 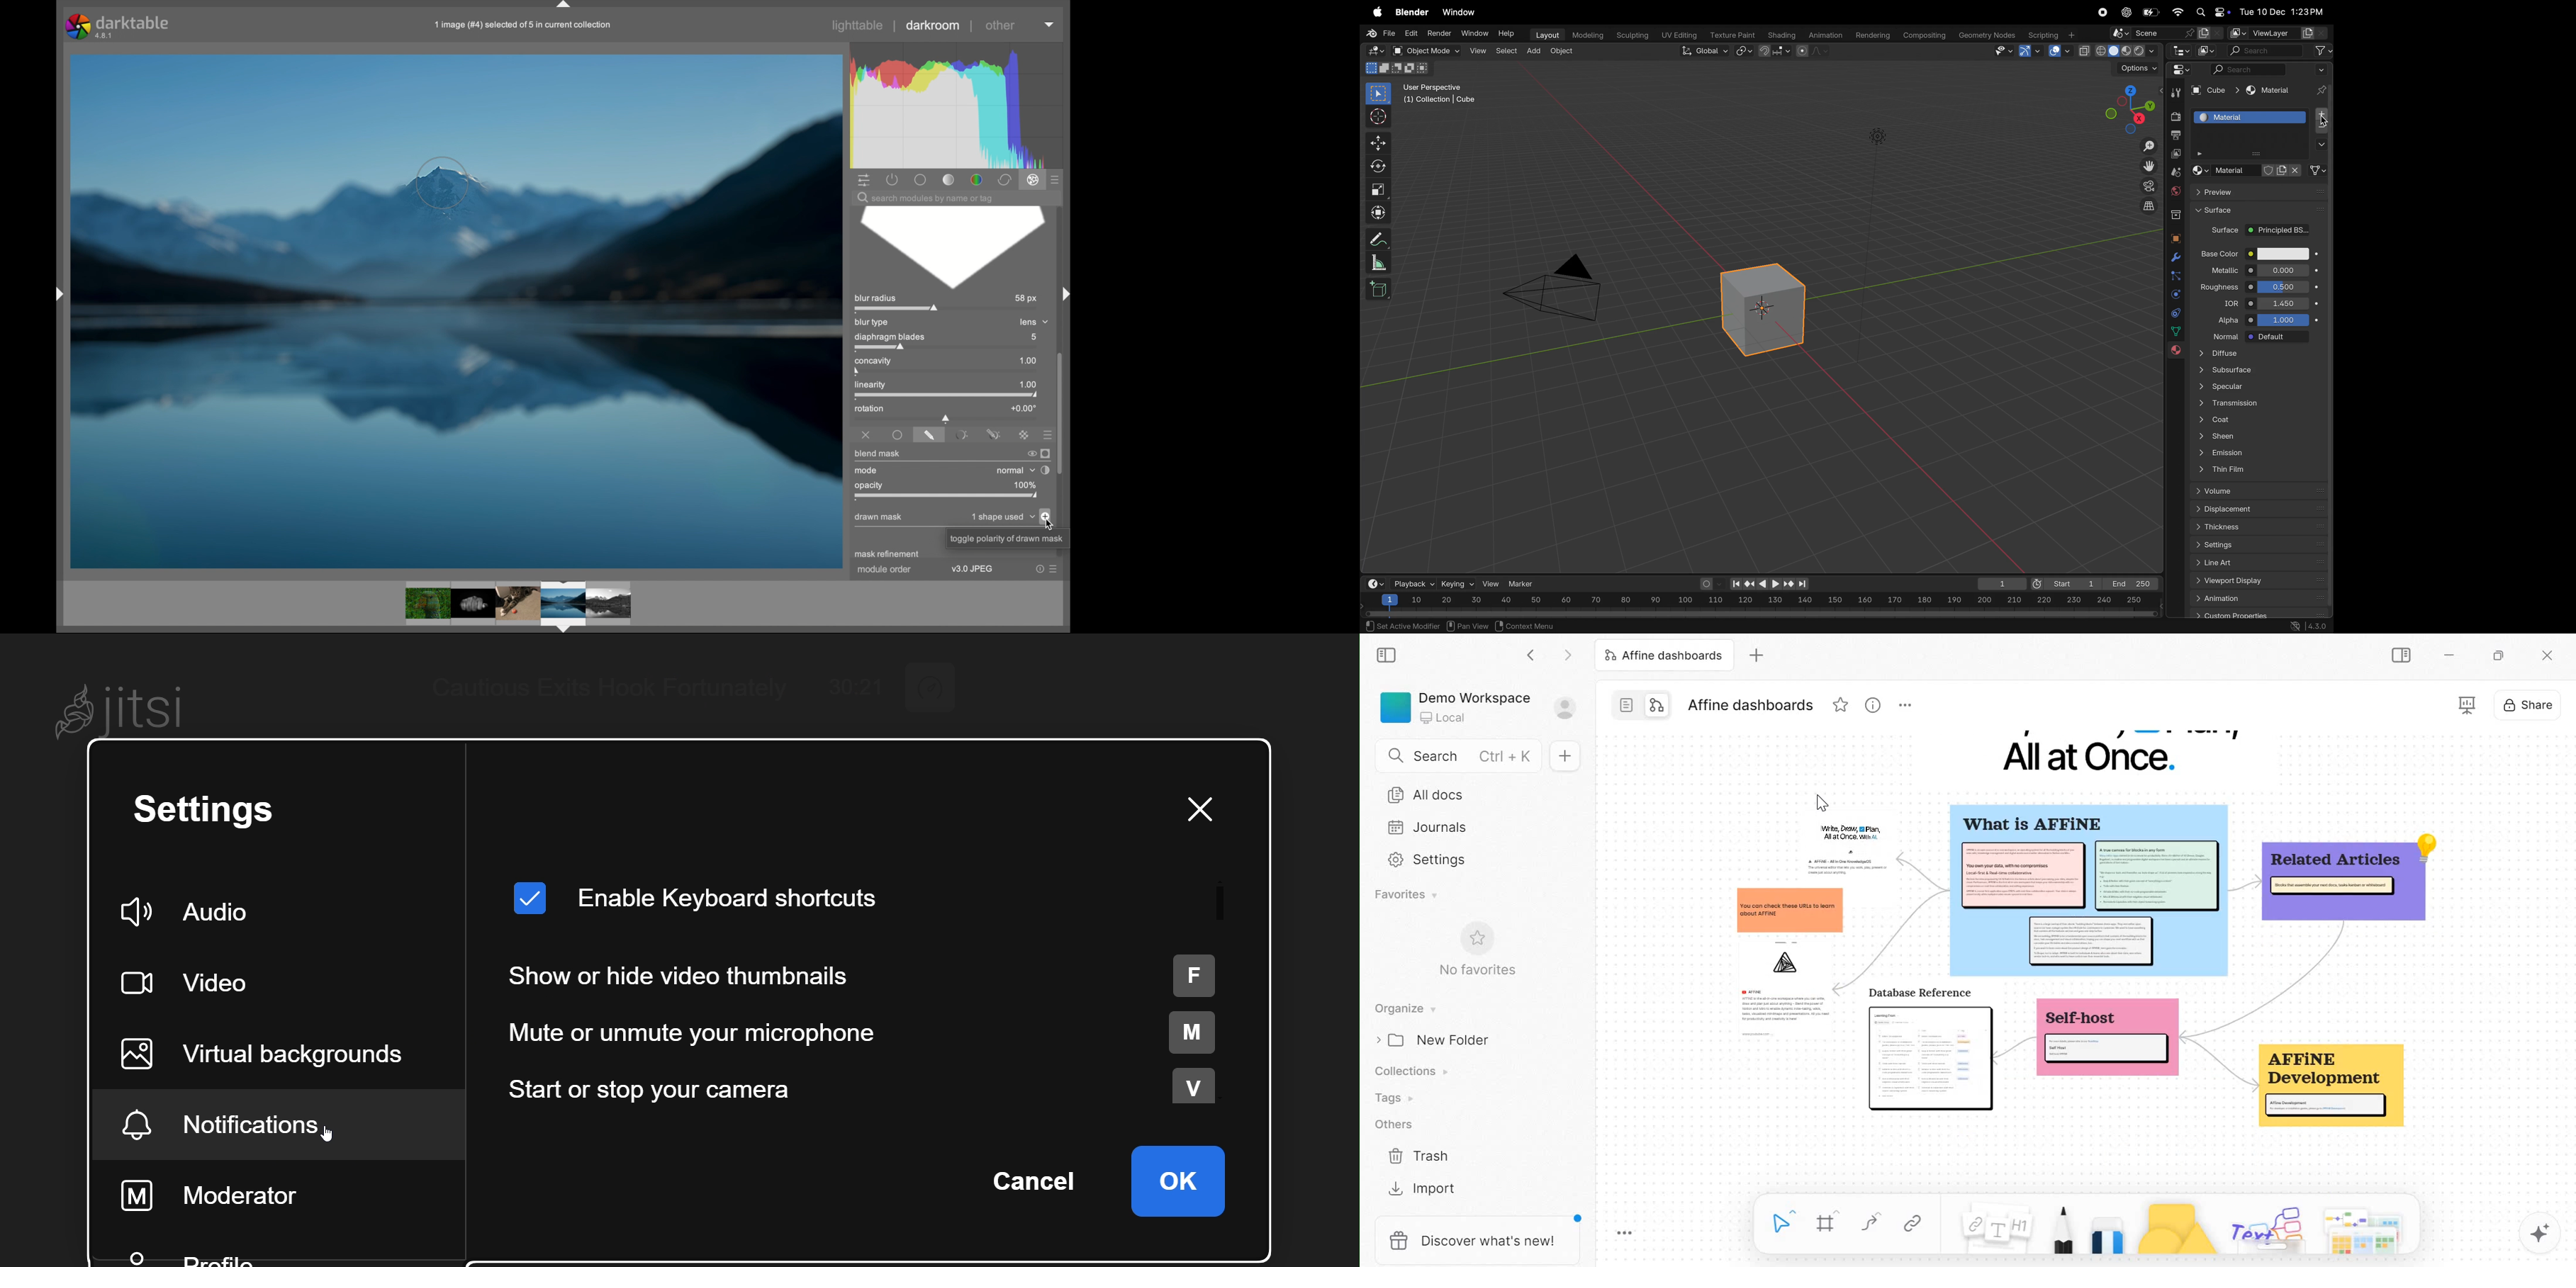 What do you see at coordinates (1912, 1223) in the screenshot?
I see `Link` at bounding box center [1912, 1223].